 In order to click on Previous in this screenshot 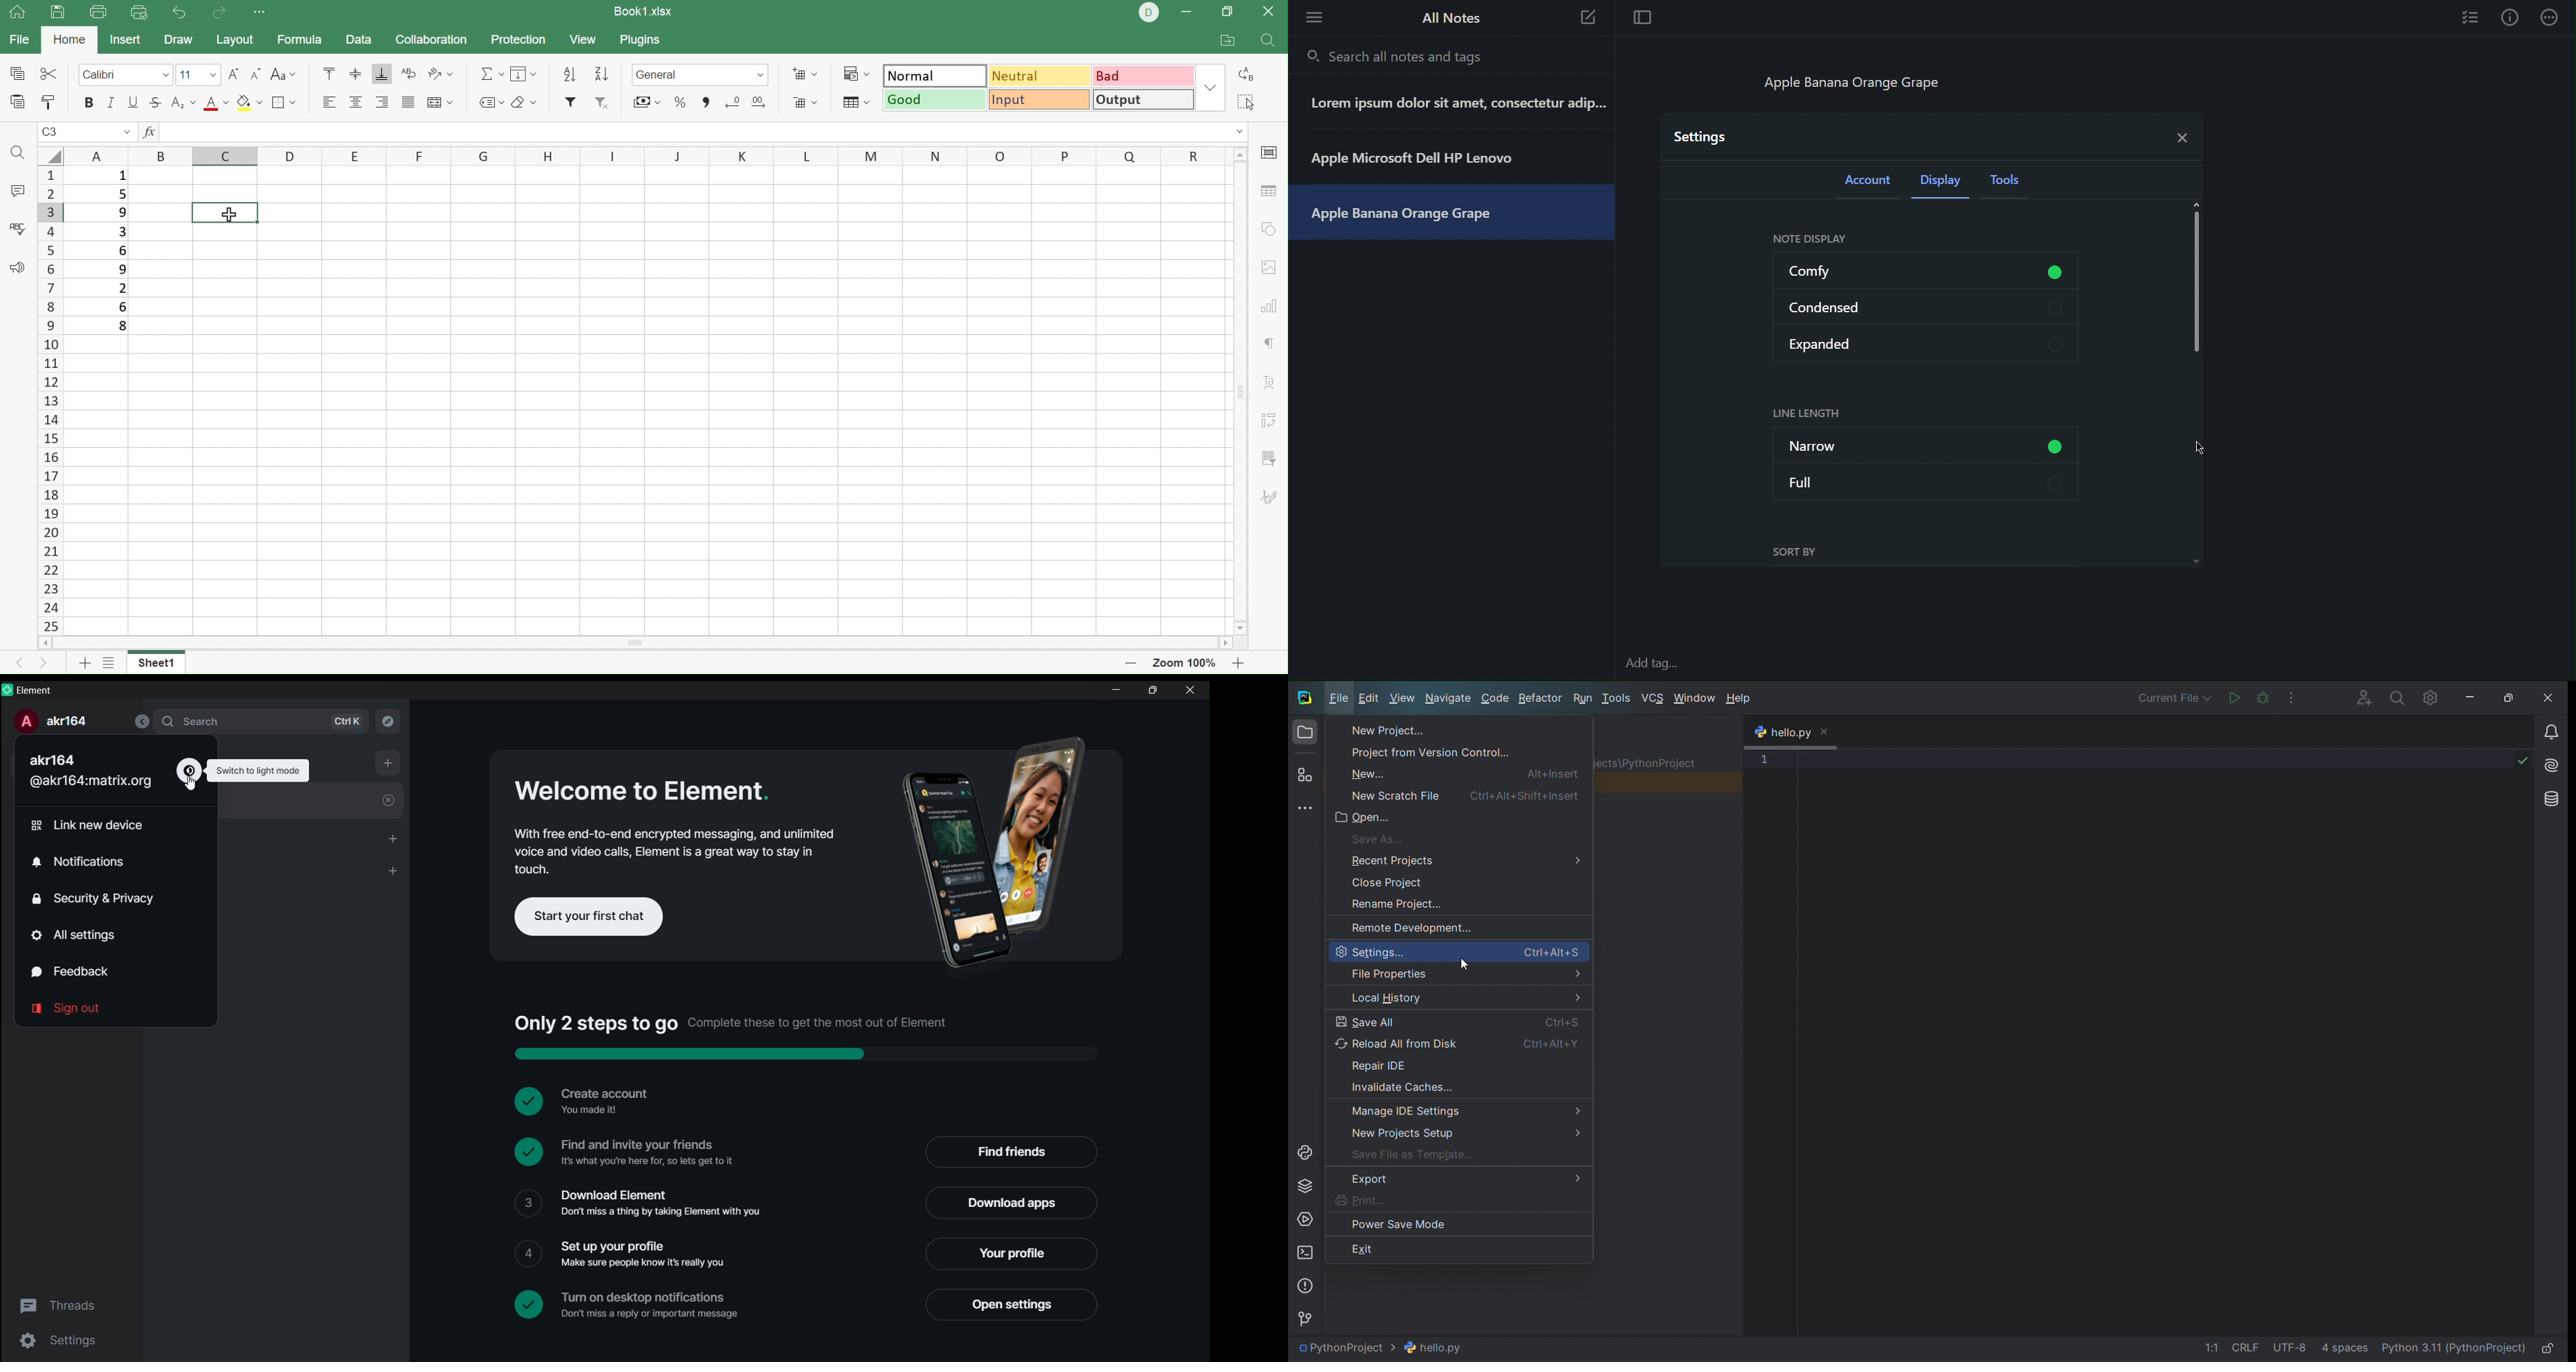, I will do `click(15, 667)`.